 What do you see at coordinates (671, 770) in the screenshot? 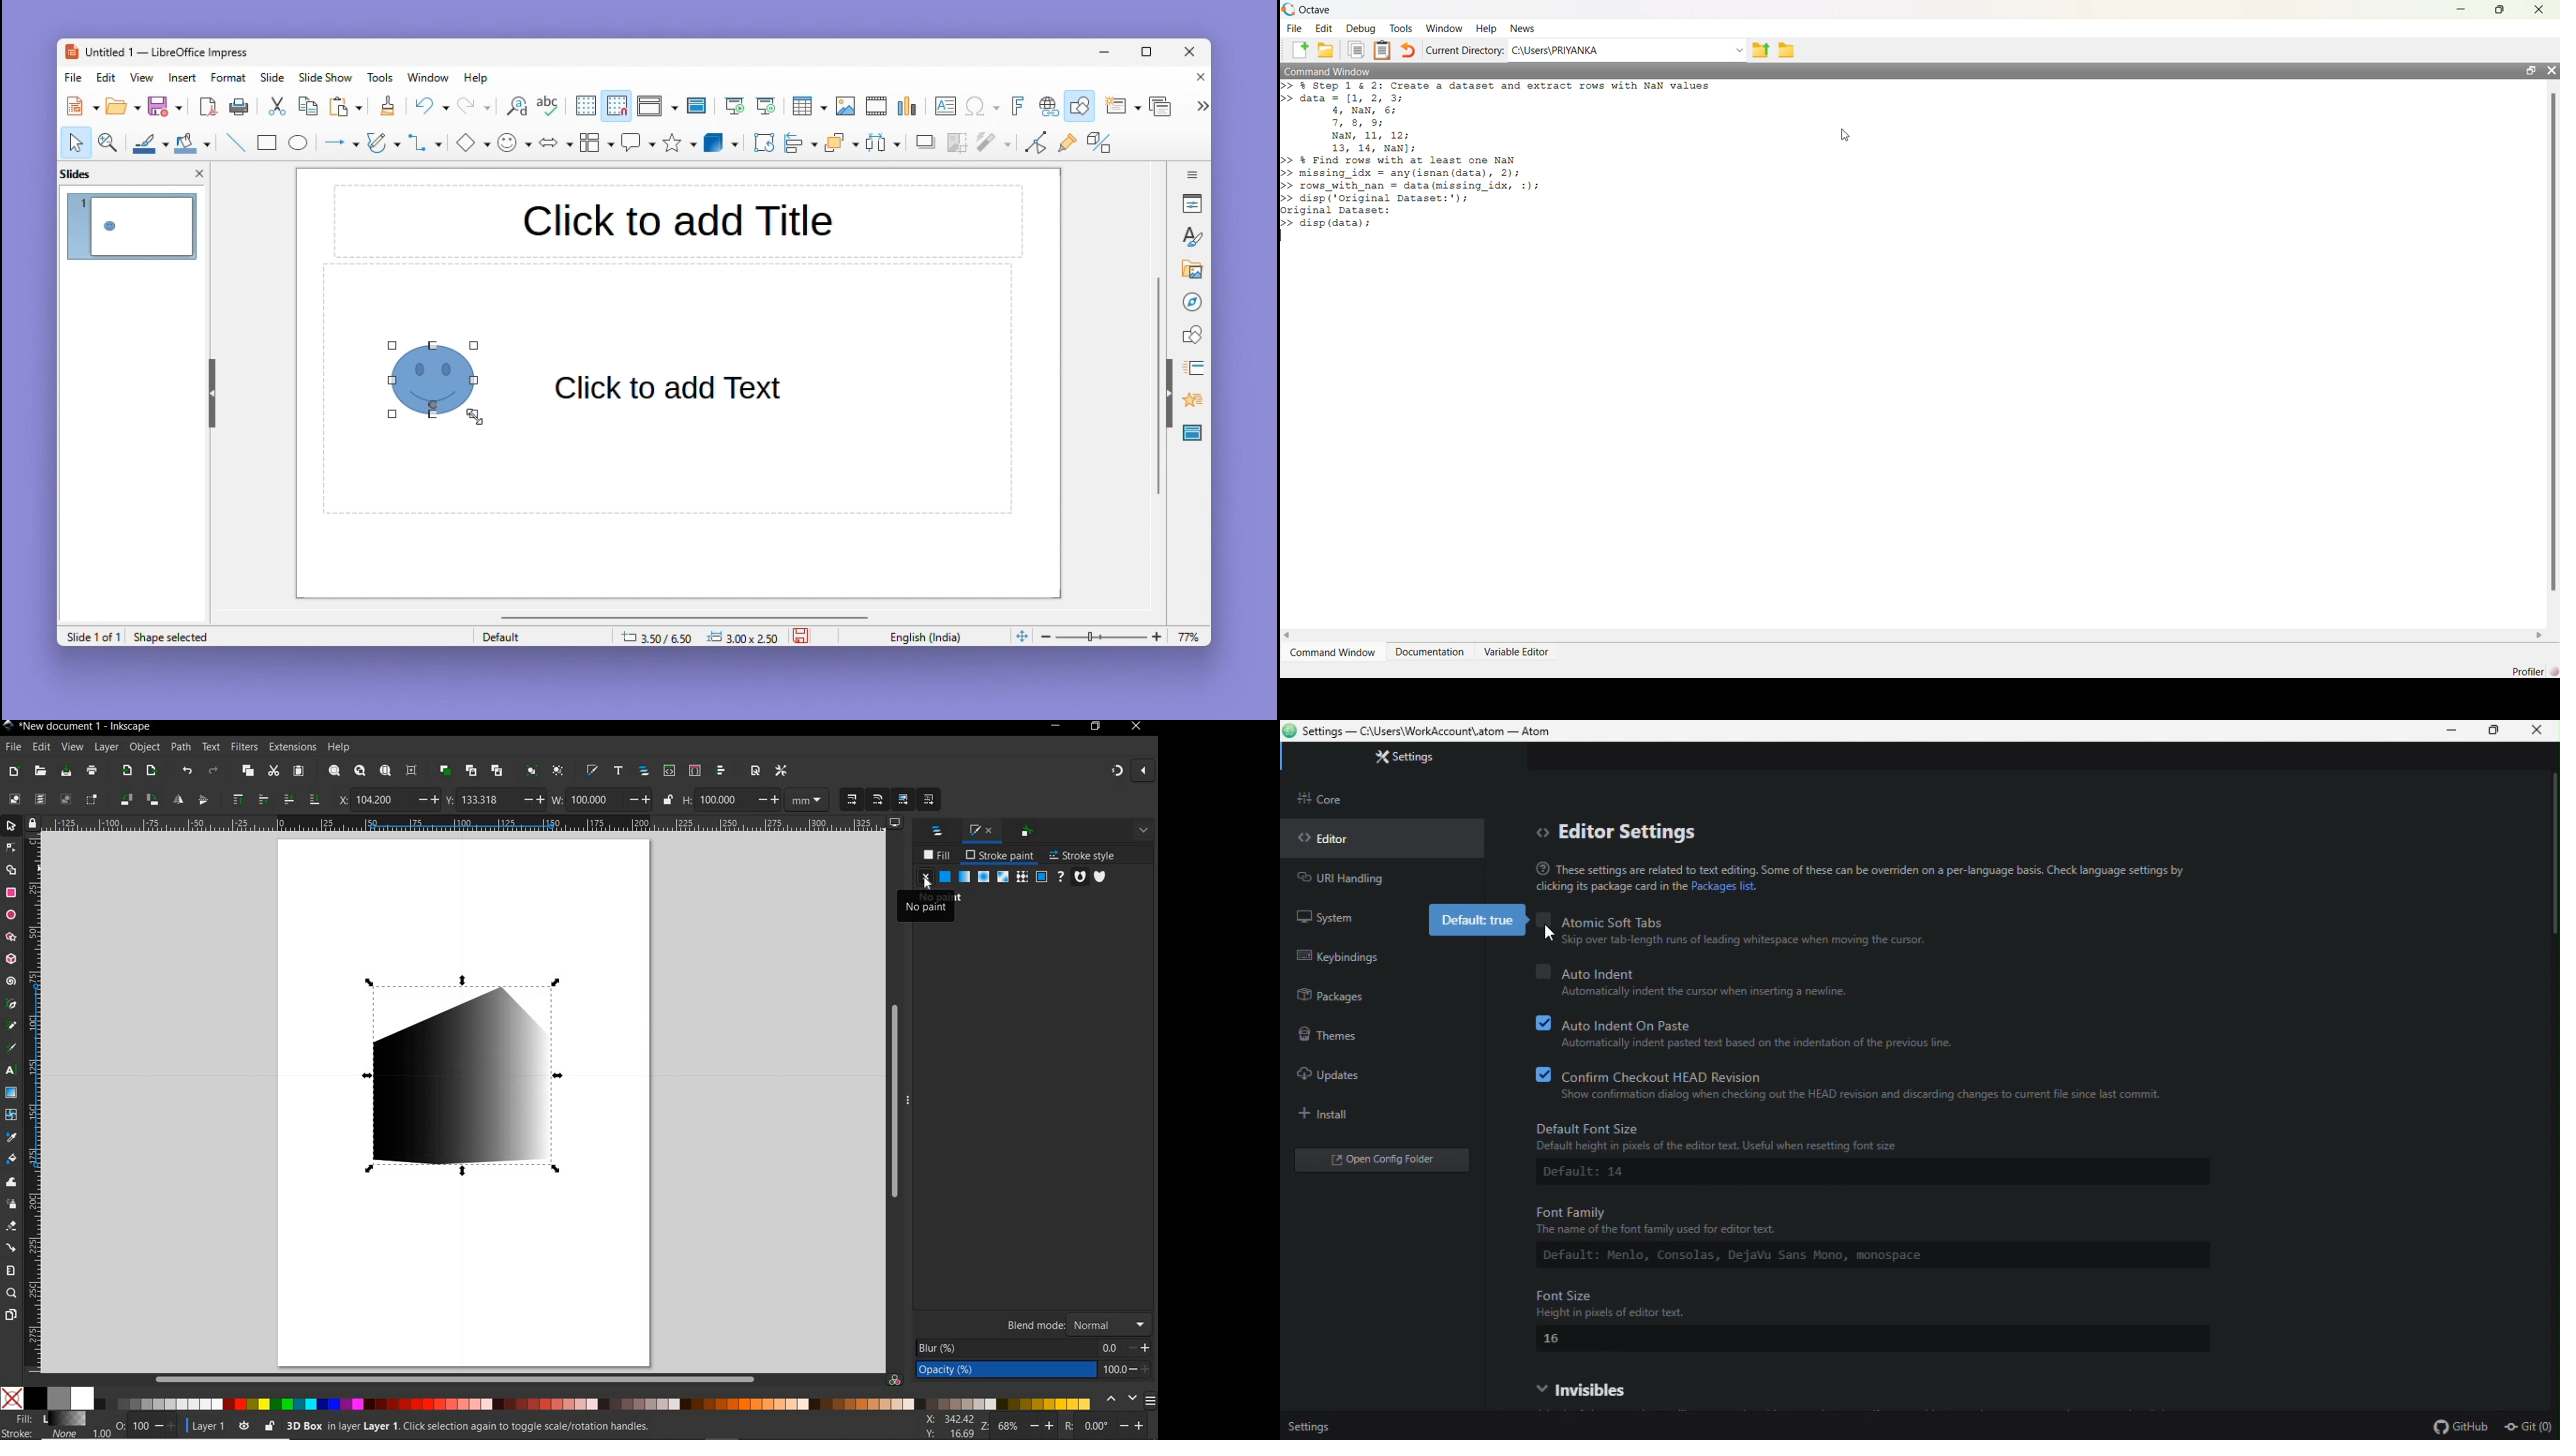
I see `OPEN XML EDITOR` at bounding box center [671, 770].